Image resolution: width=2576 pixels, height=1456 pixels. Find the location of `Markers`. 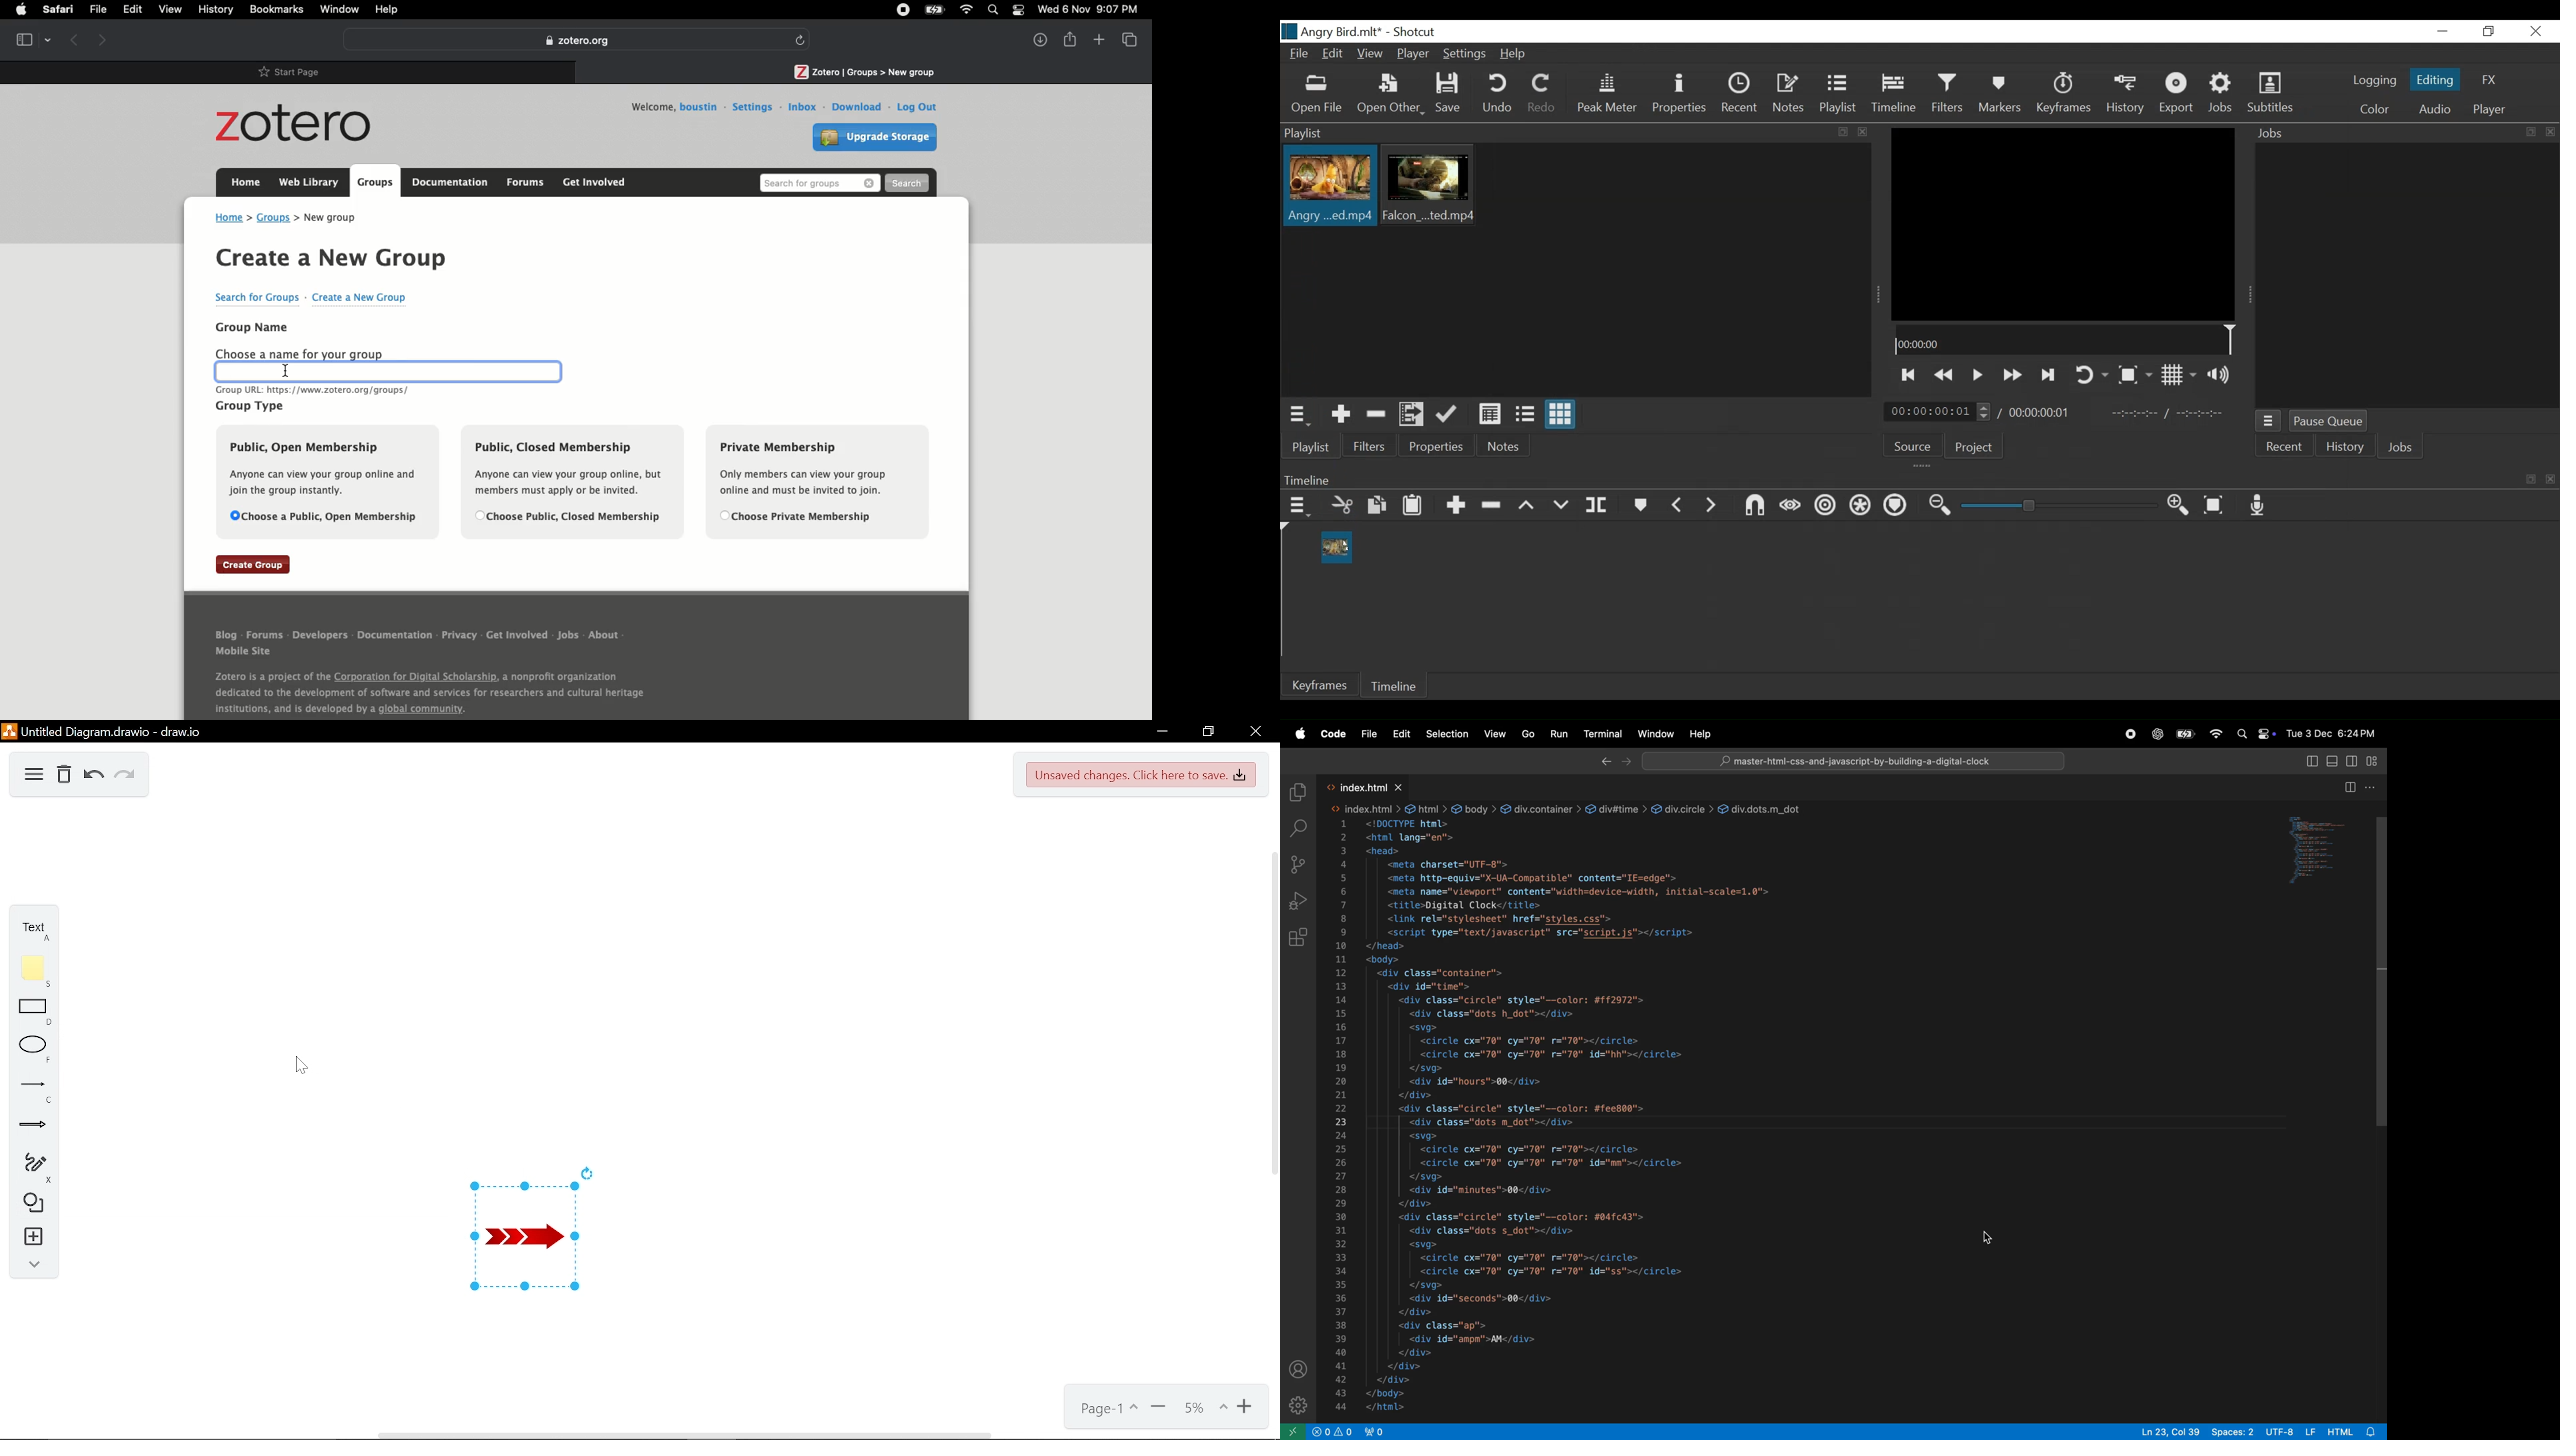

Markers is located at coordinates (1999, 93).